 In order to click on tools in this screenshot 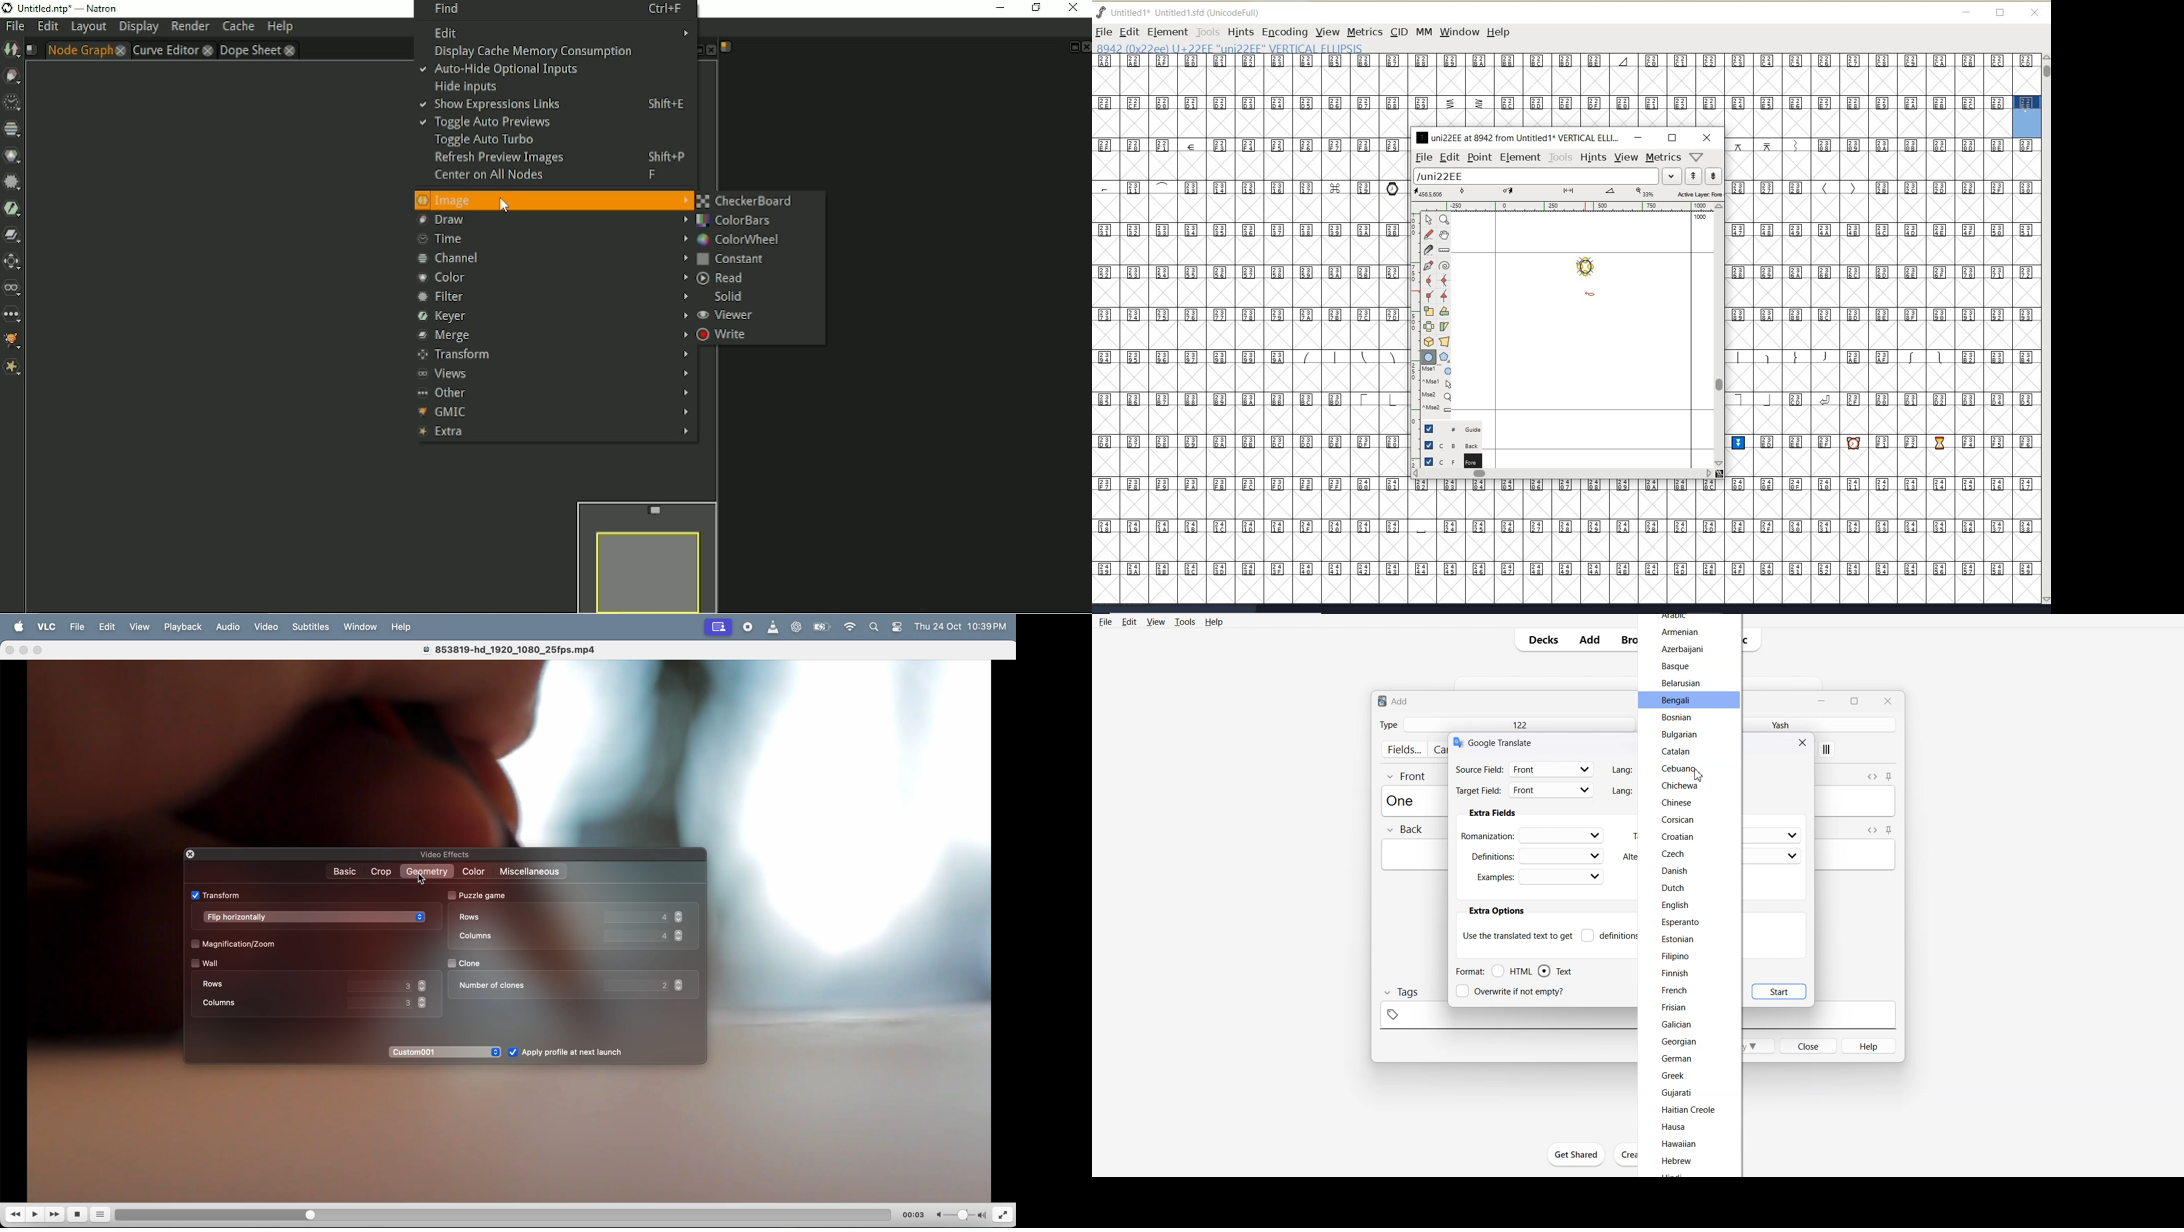, I will do `click(1561, 158)`.